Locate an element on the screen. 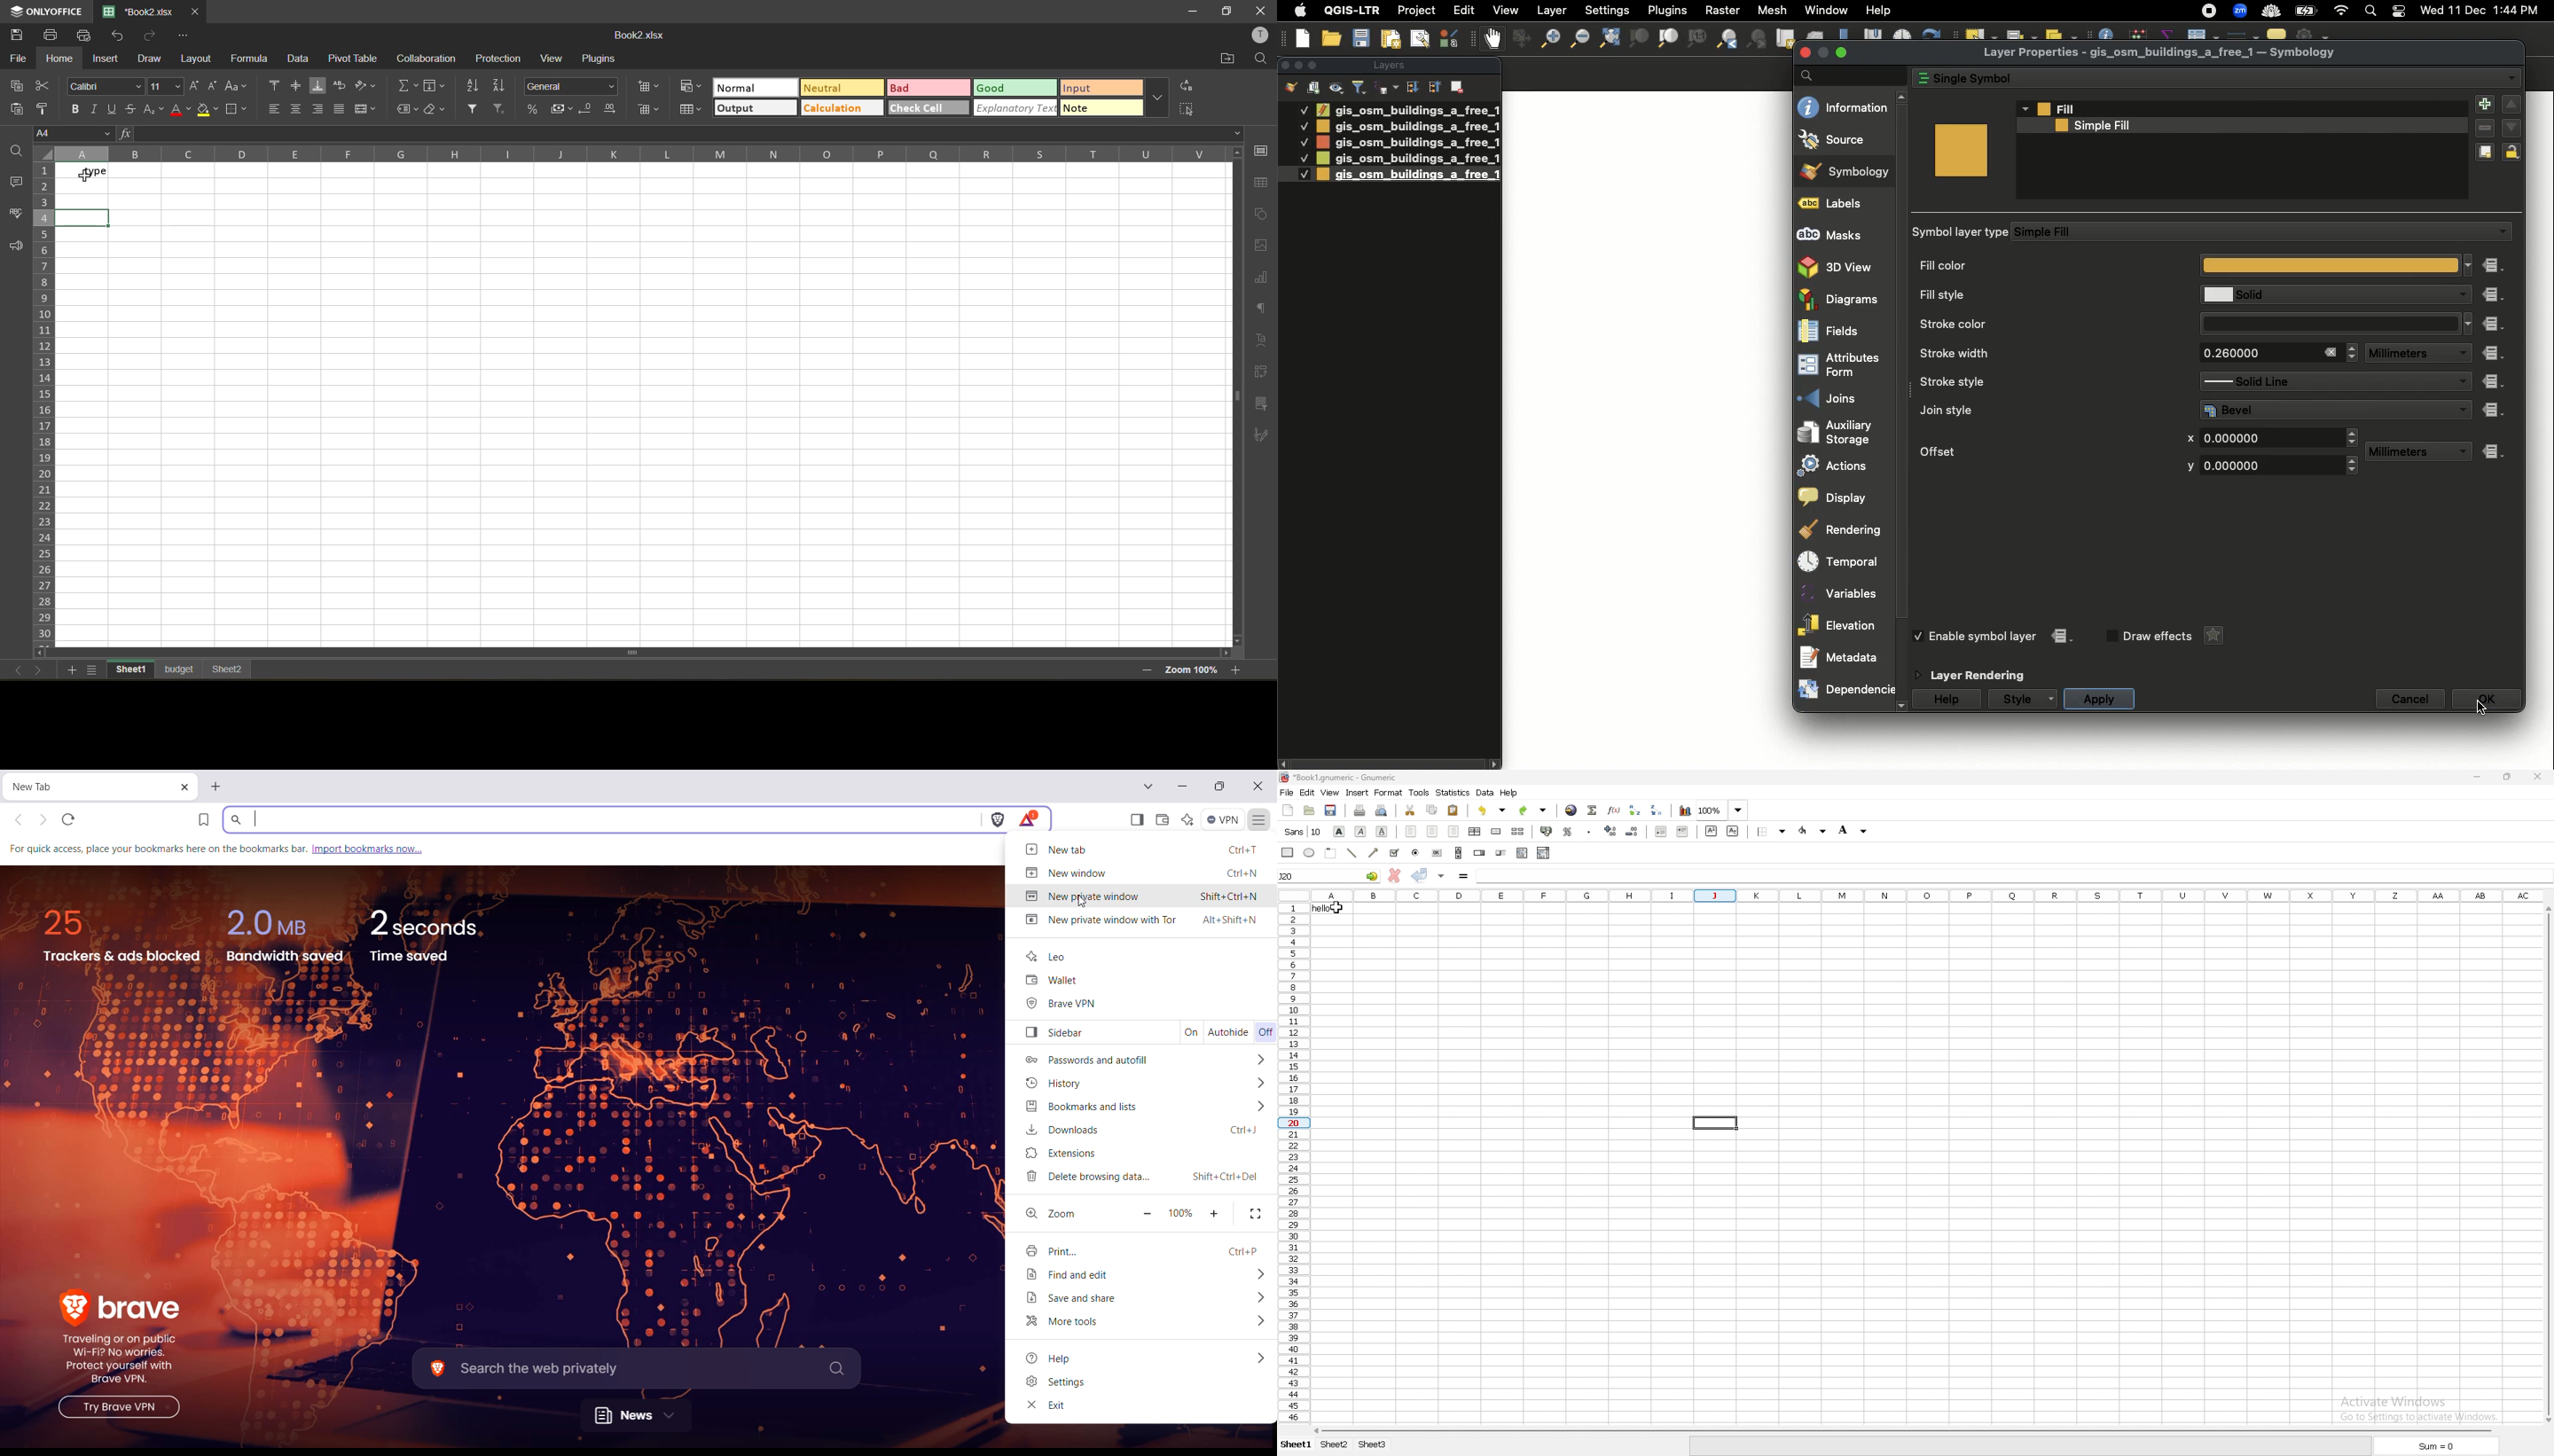 The width and height of the screenshot is (2576, 1456). check cell is located at coordinates (930, 109).